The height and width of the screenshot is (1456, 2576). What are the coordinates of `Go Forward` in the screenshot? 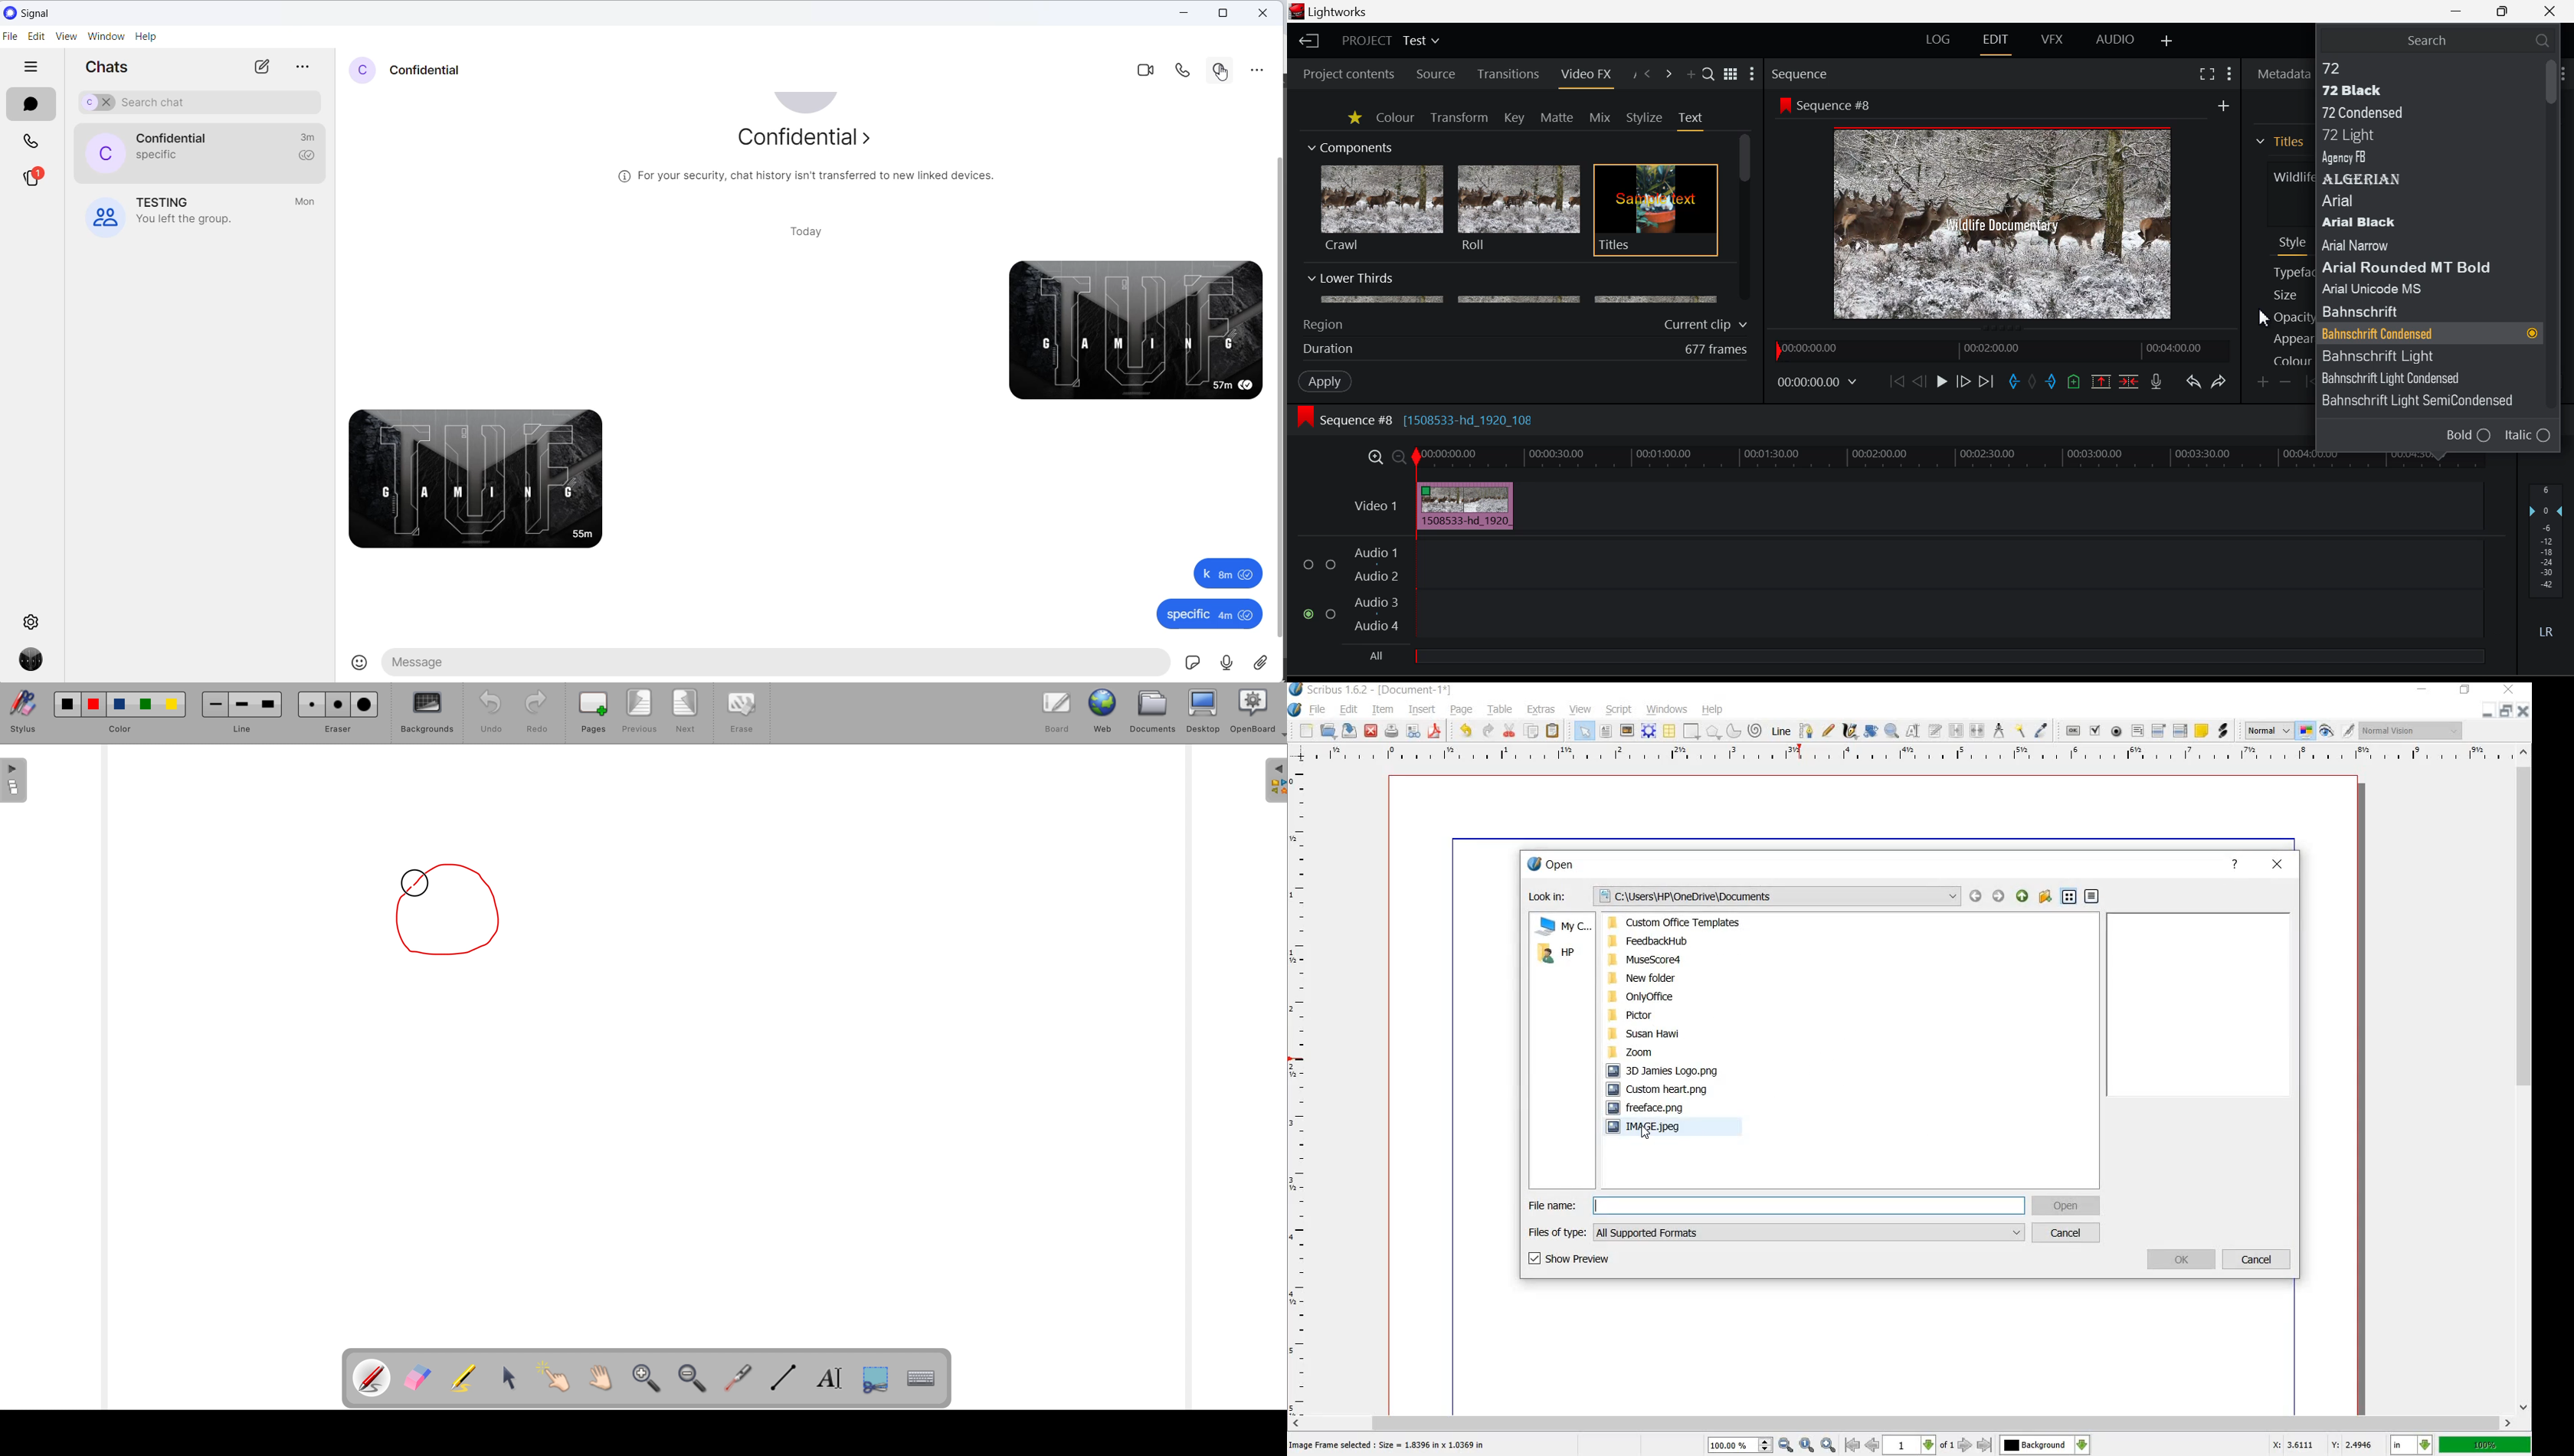 It's located at (1963, 383).